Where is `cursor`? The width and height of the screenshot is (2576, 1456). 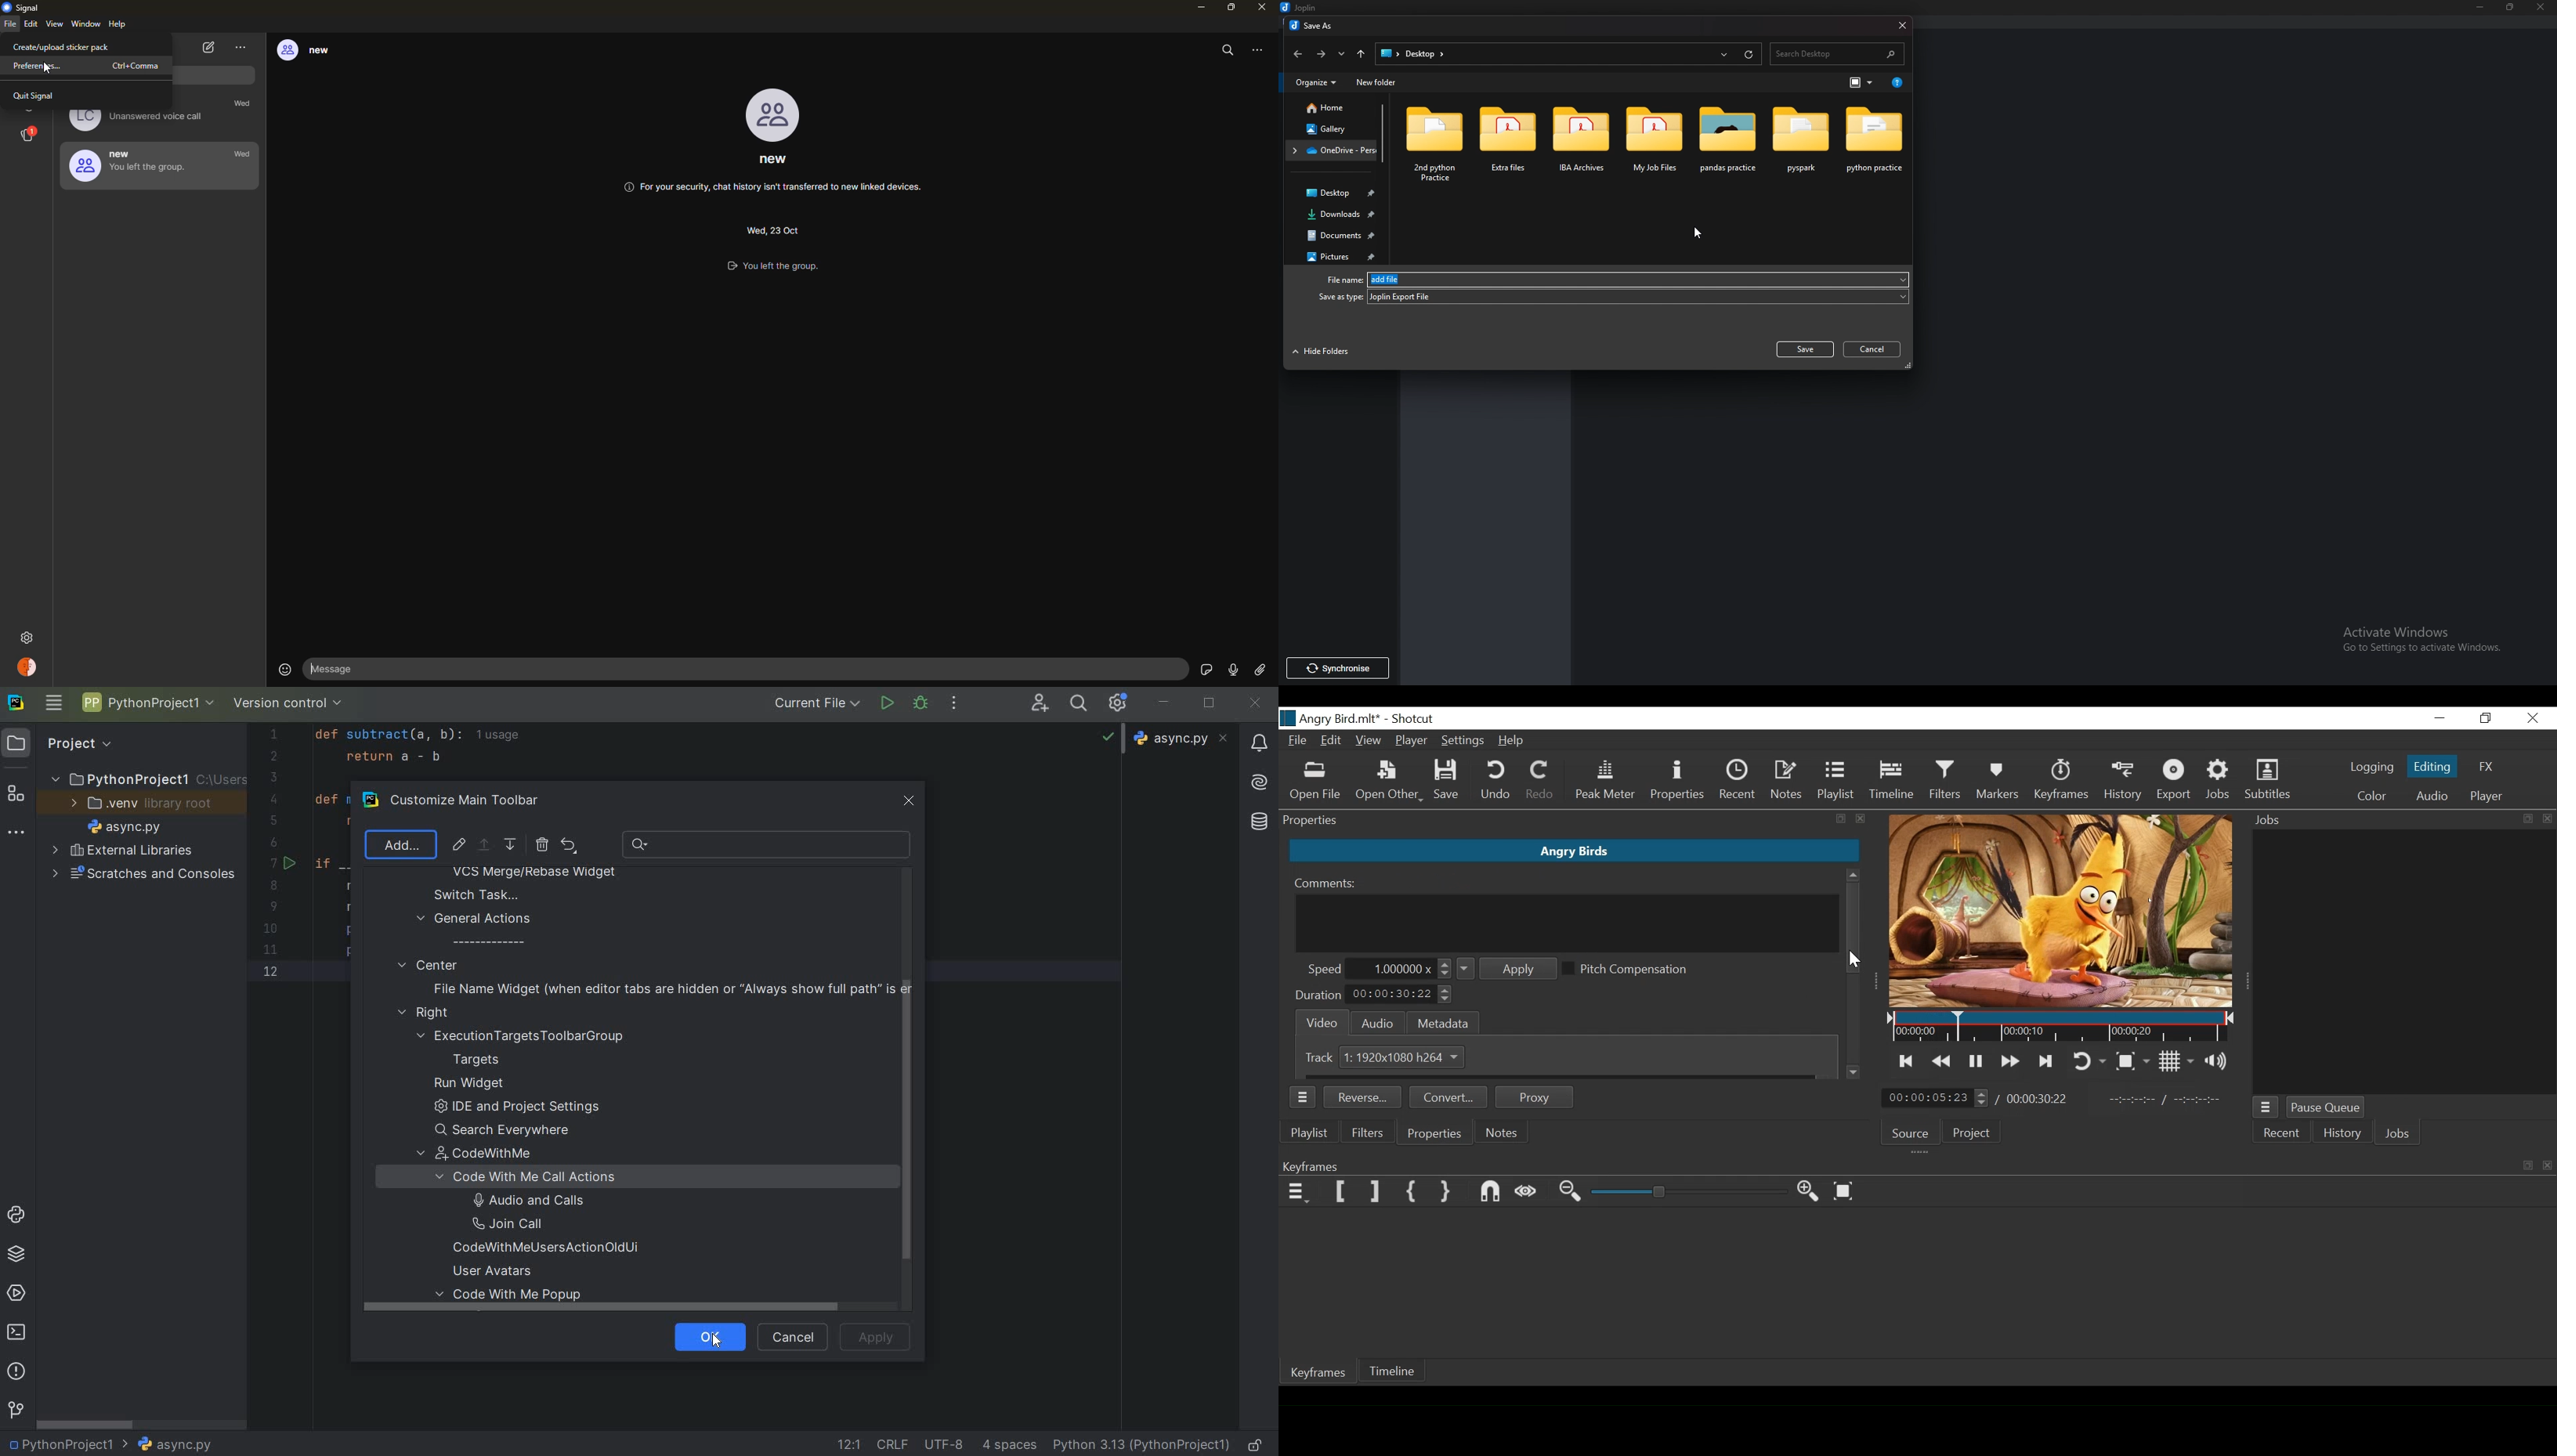
cursor is located at coordinates (43, 70).